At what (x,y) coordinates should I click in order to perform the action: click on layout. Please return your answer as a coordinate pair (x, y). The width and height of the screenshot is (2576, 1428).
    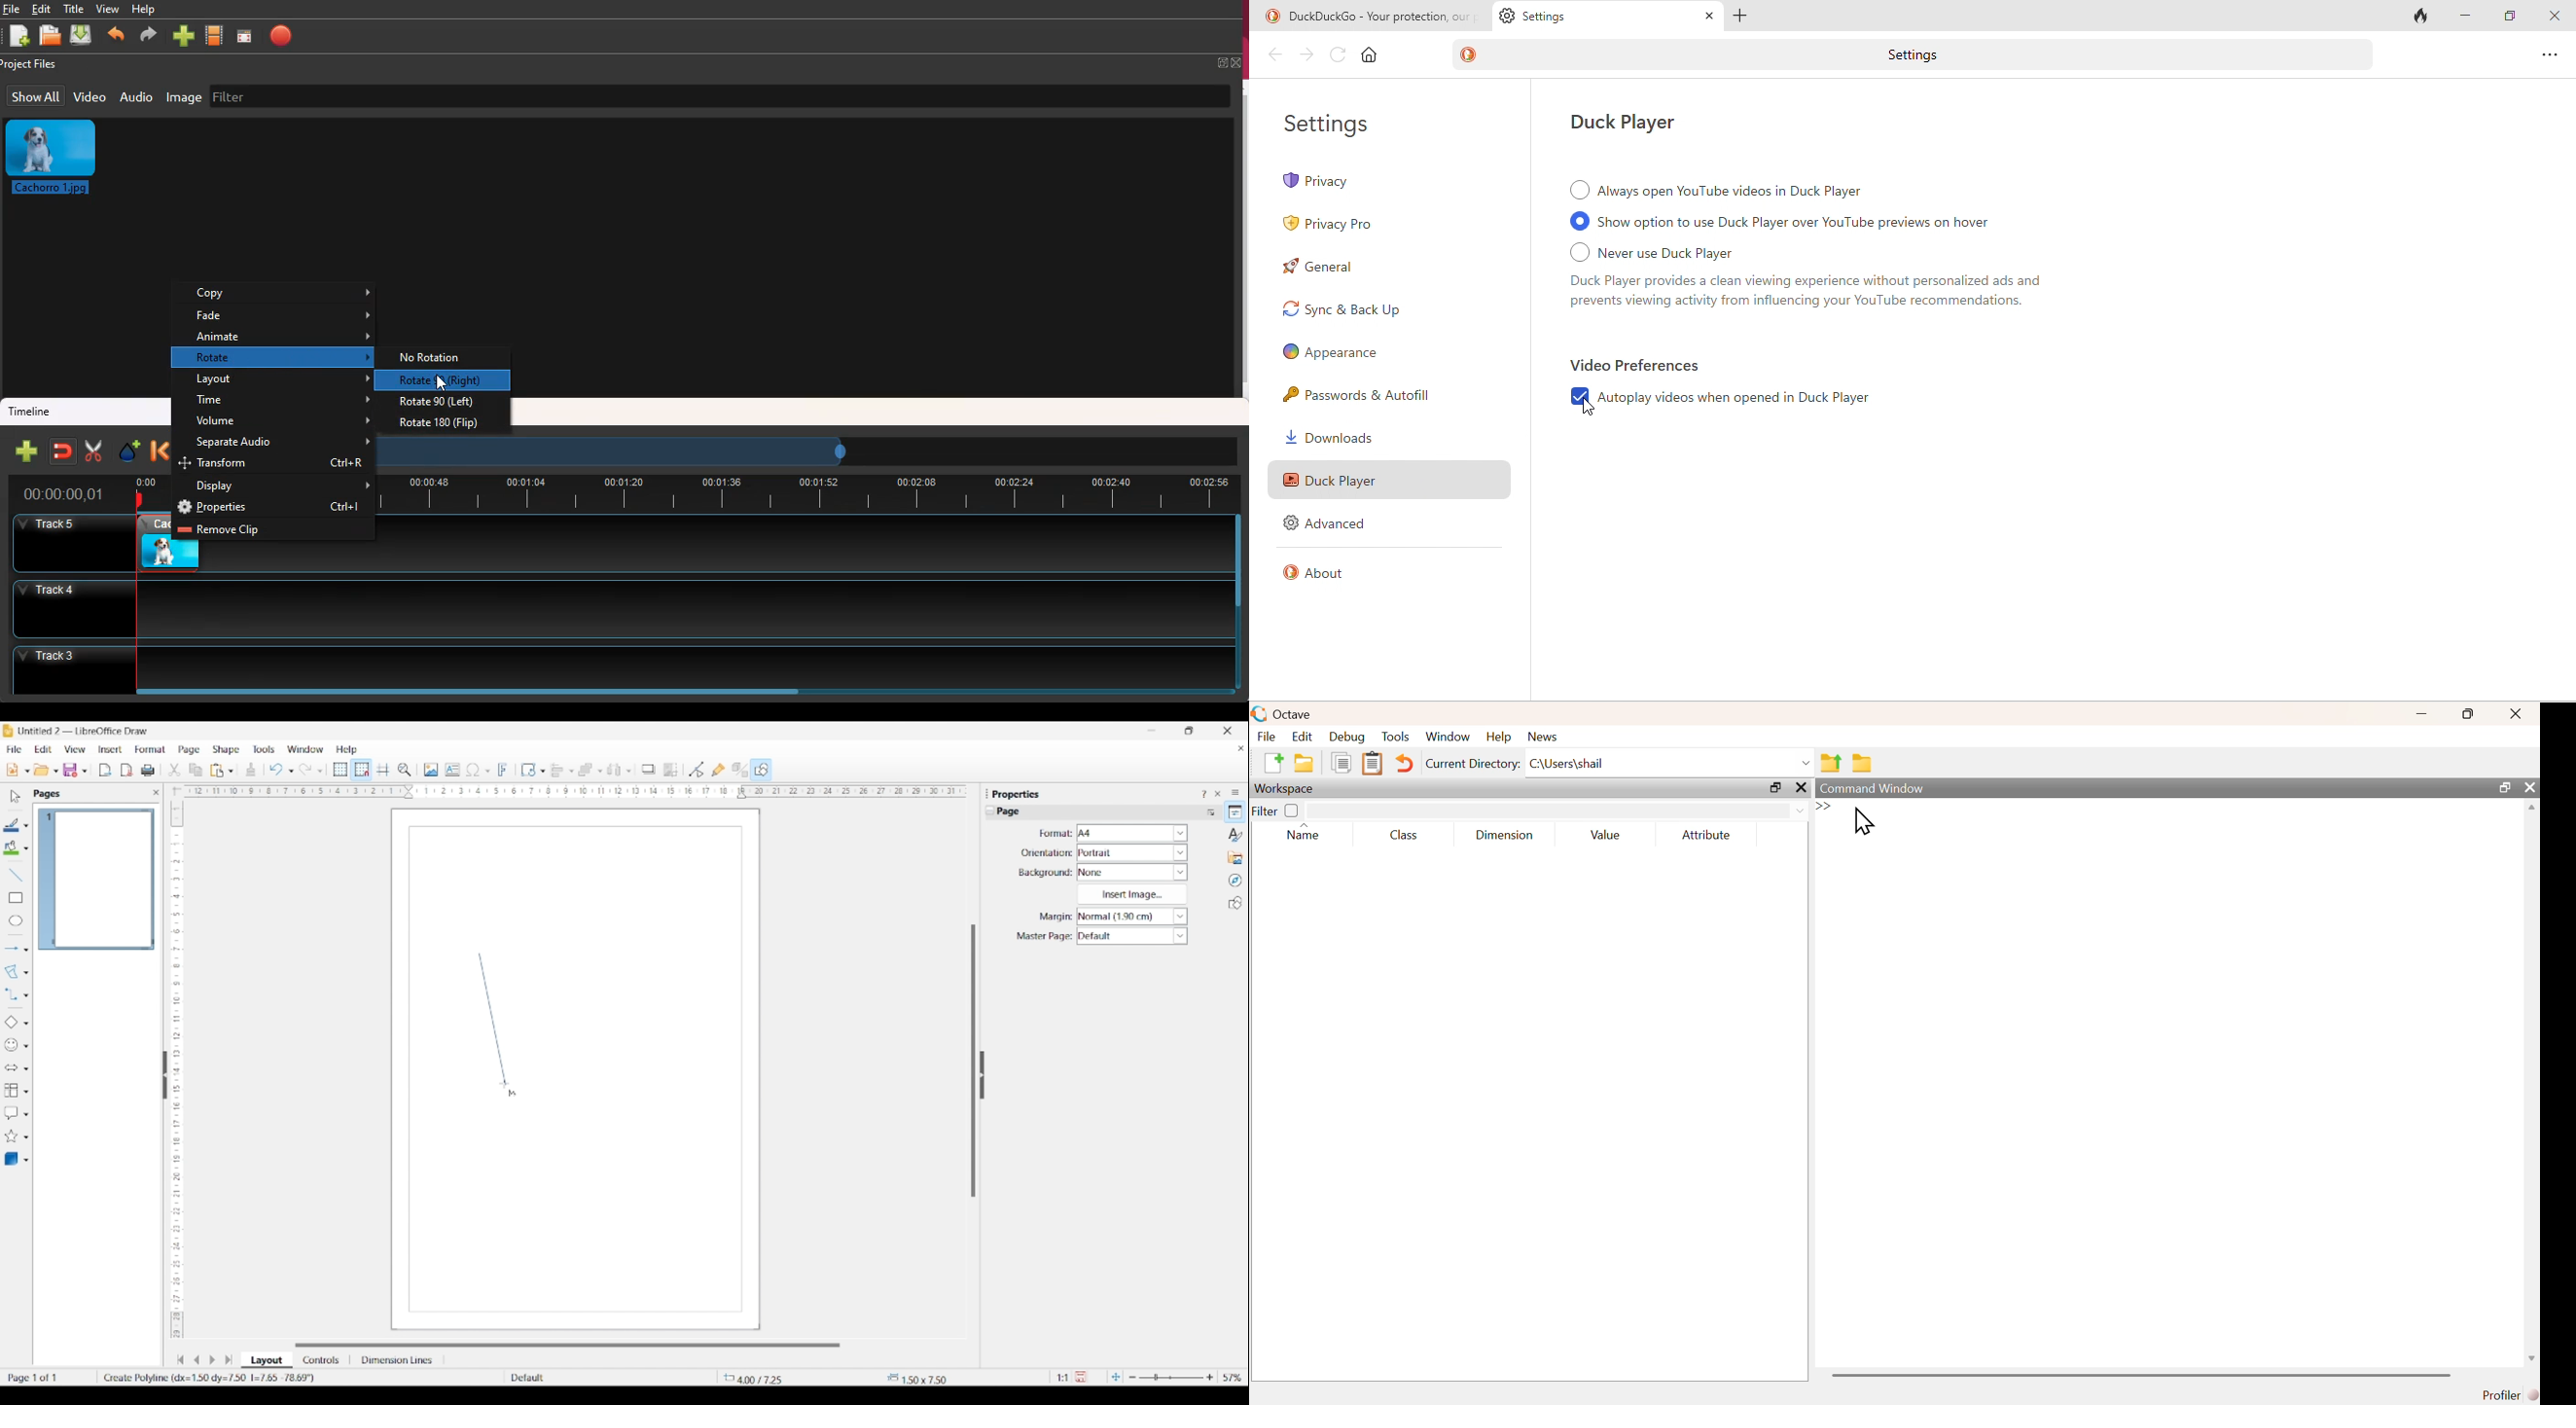
    Looking at the image, I should click on (283, 381).